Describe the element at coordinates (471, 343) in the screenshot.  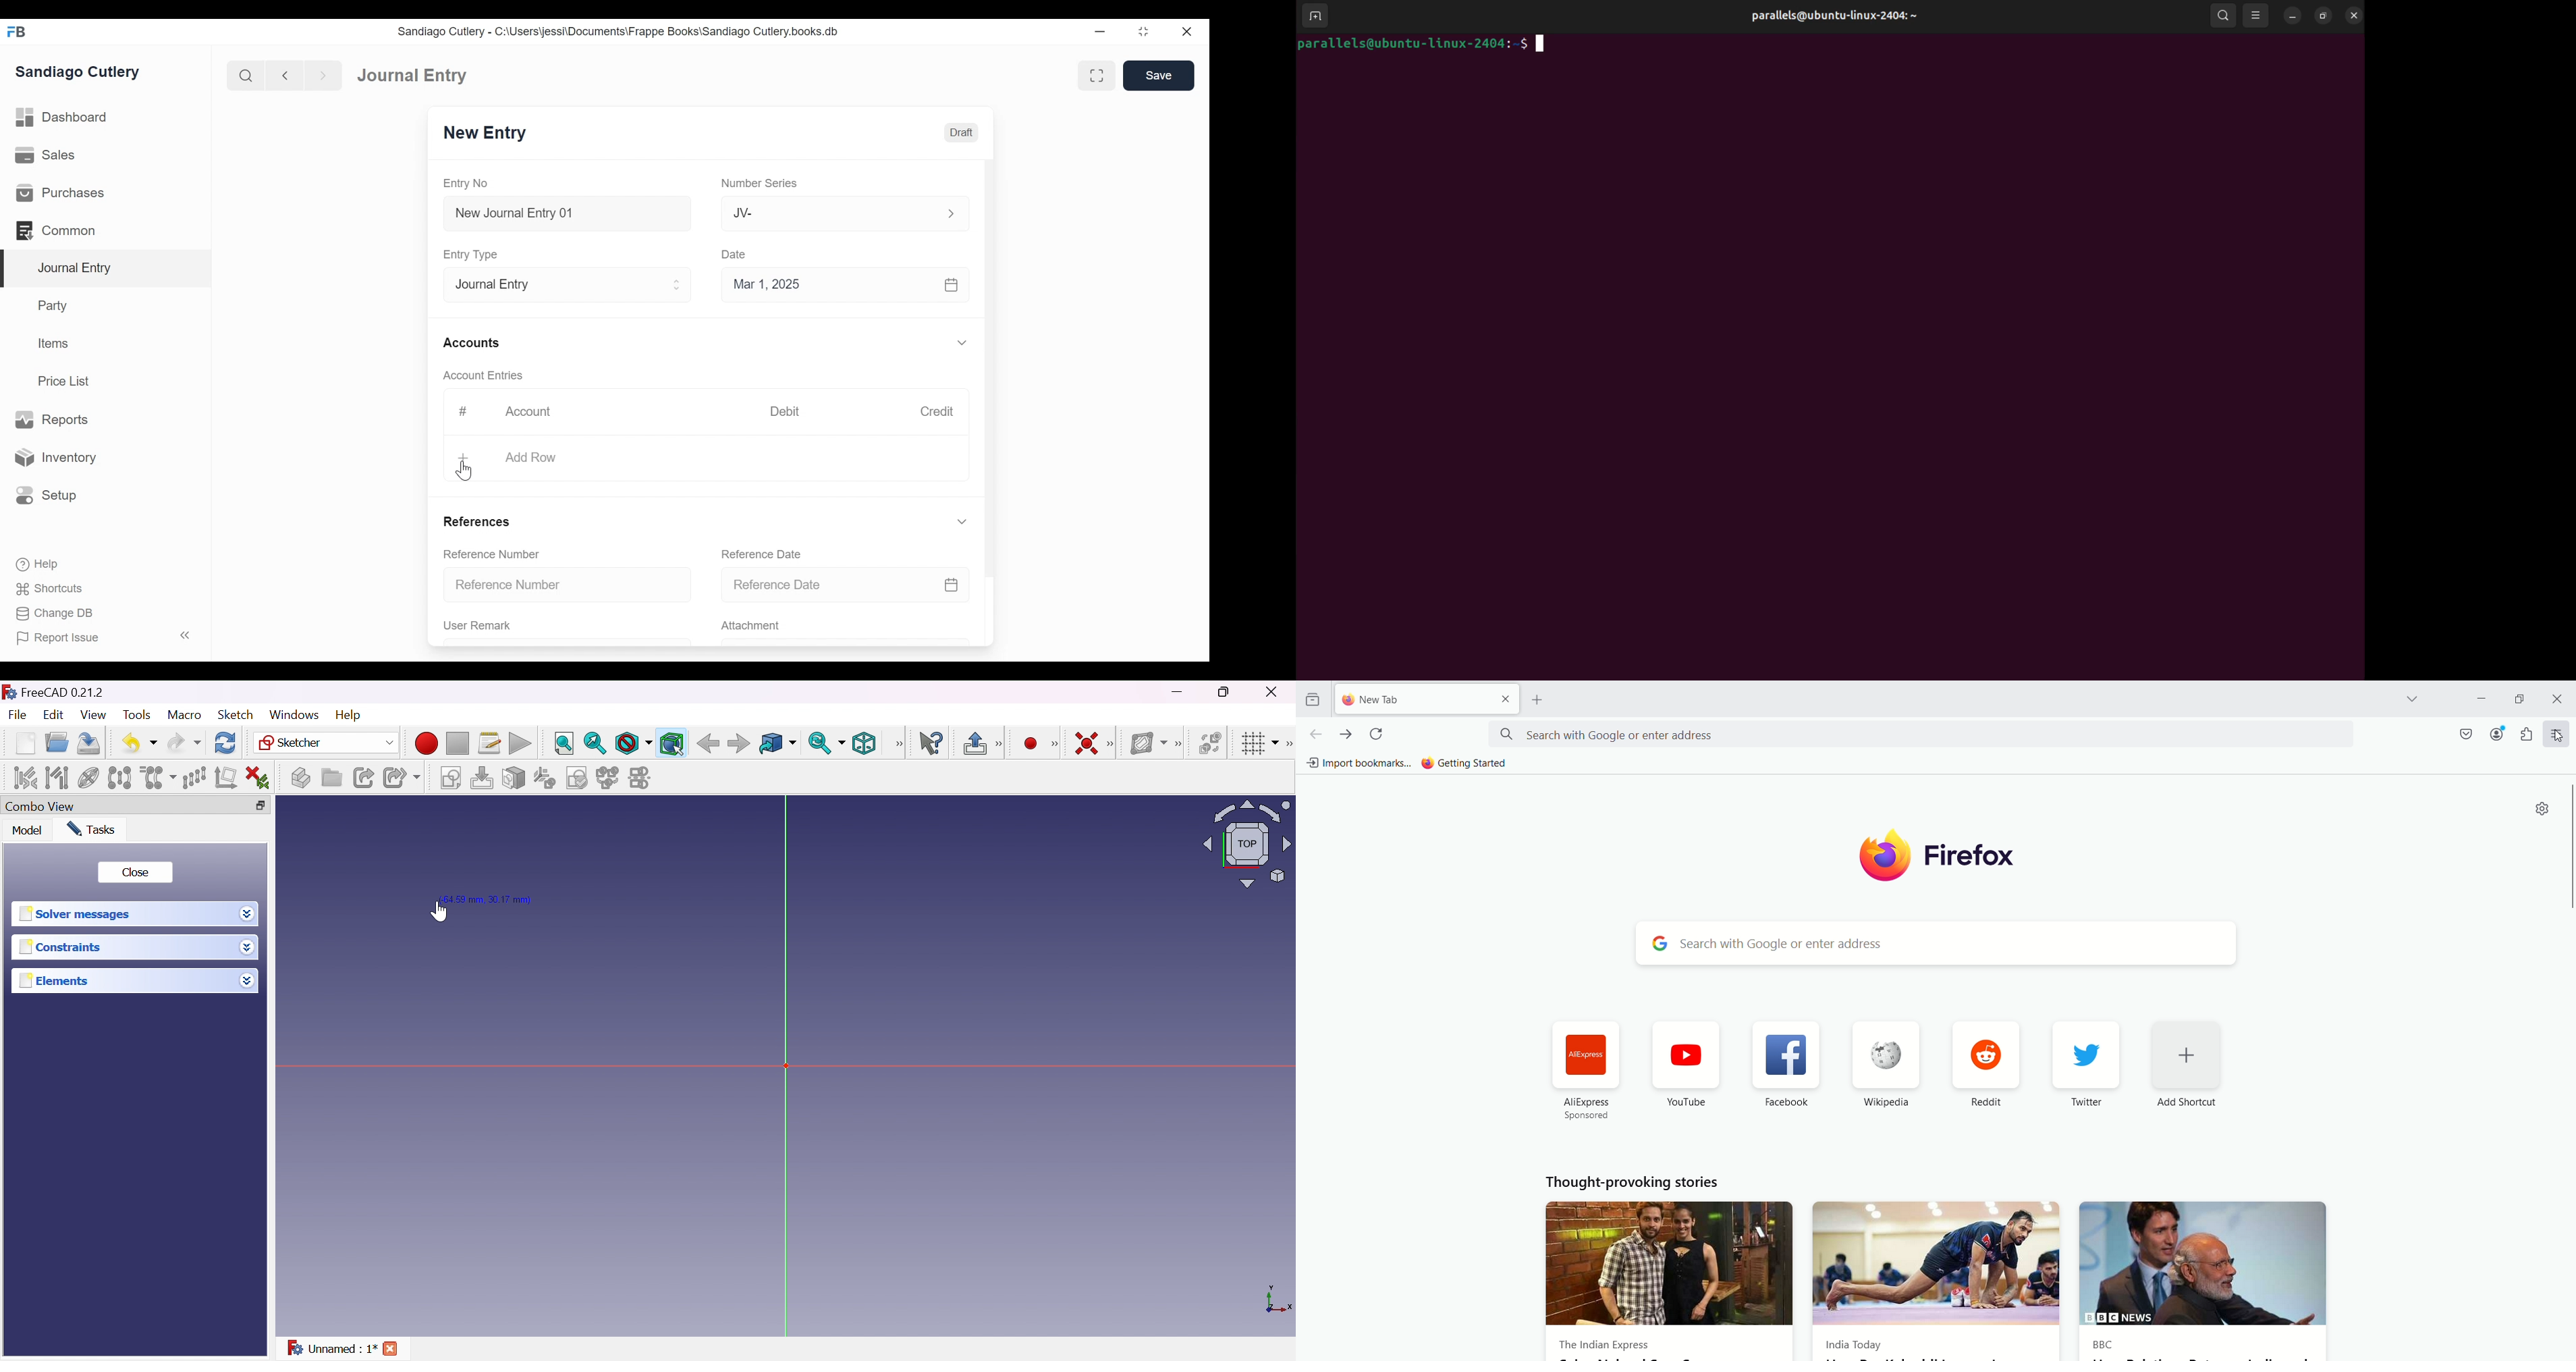
I see `Accounts` at that location.